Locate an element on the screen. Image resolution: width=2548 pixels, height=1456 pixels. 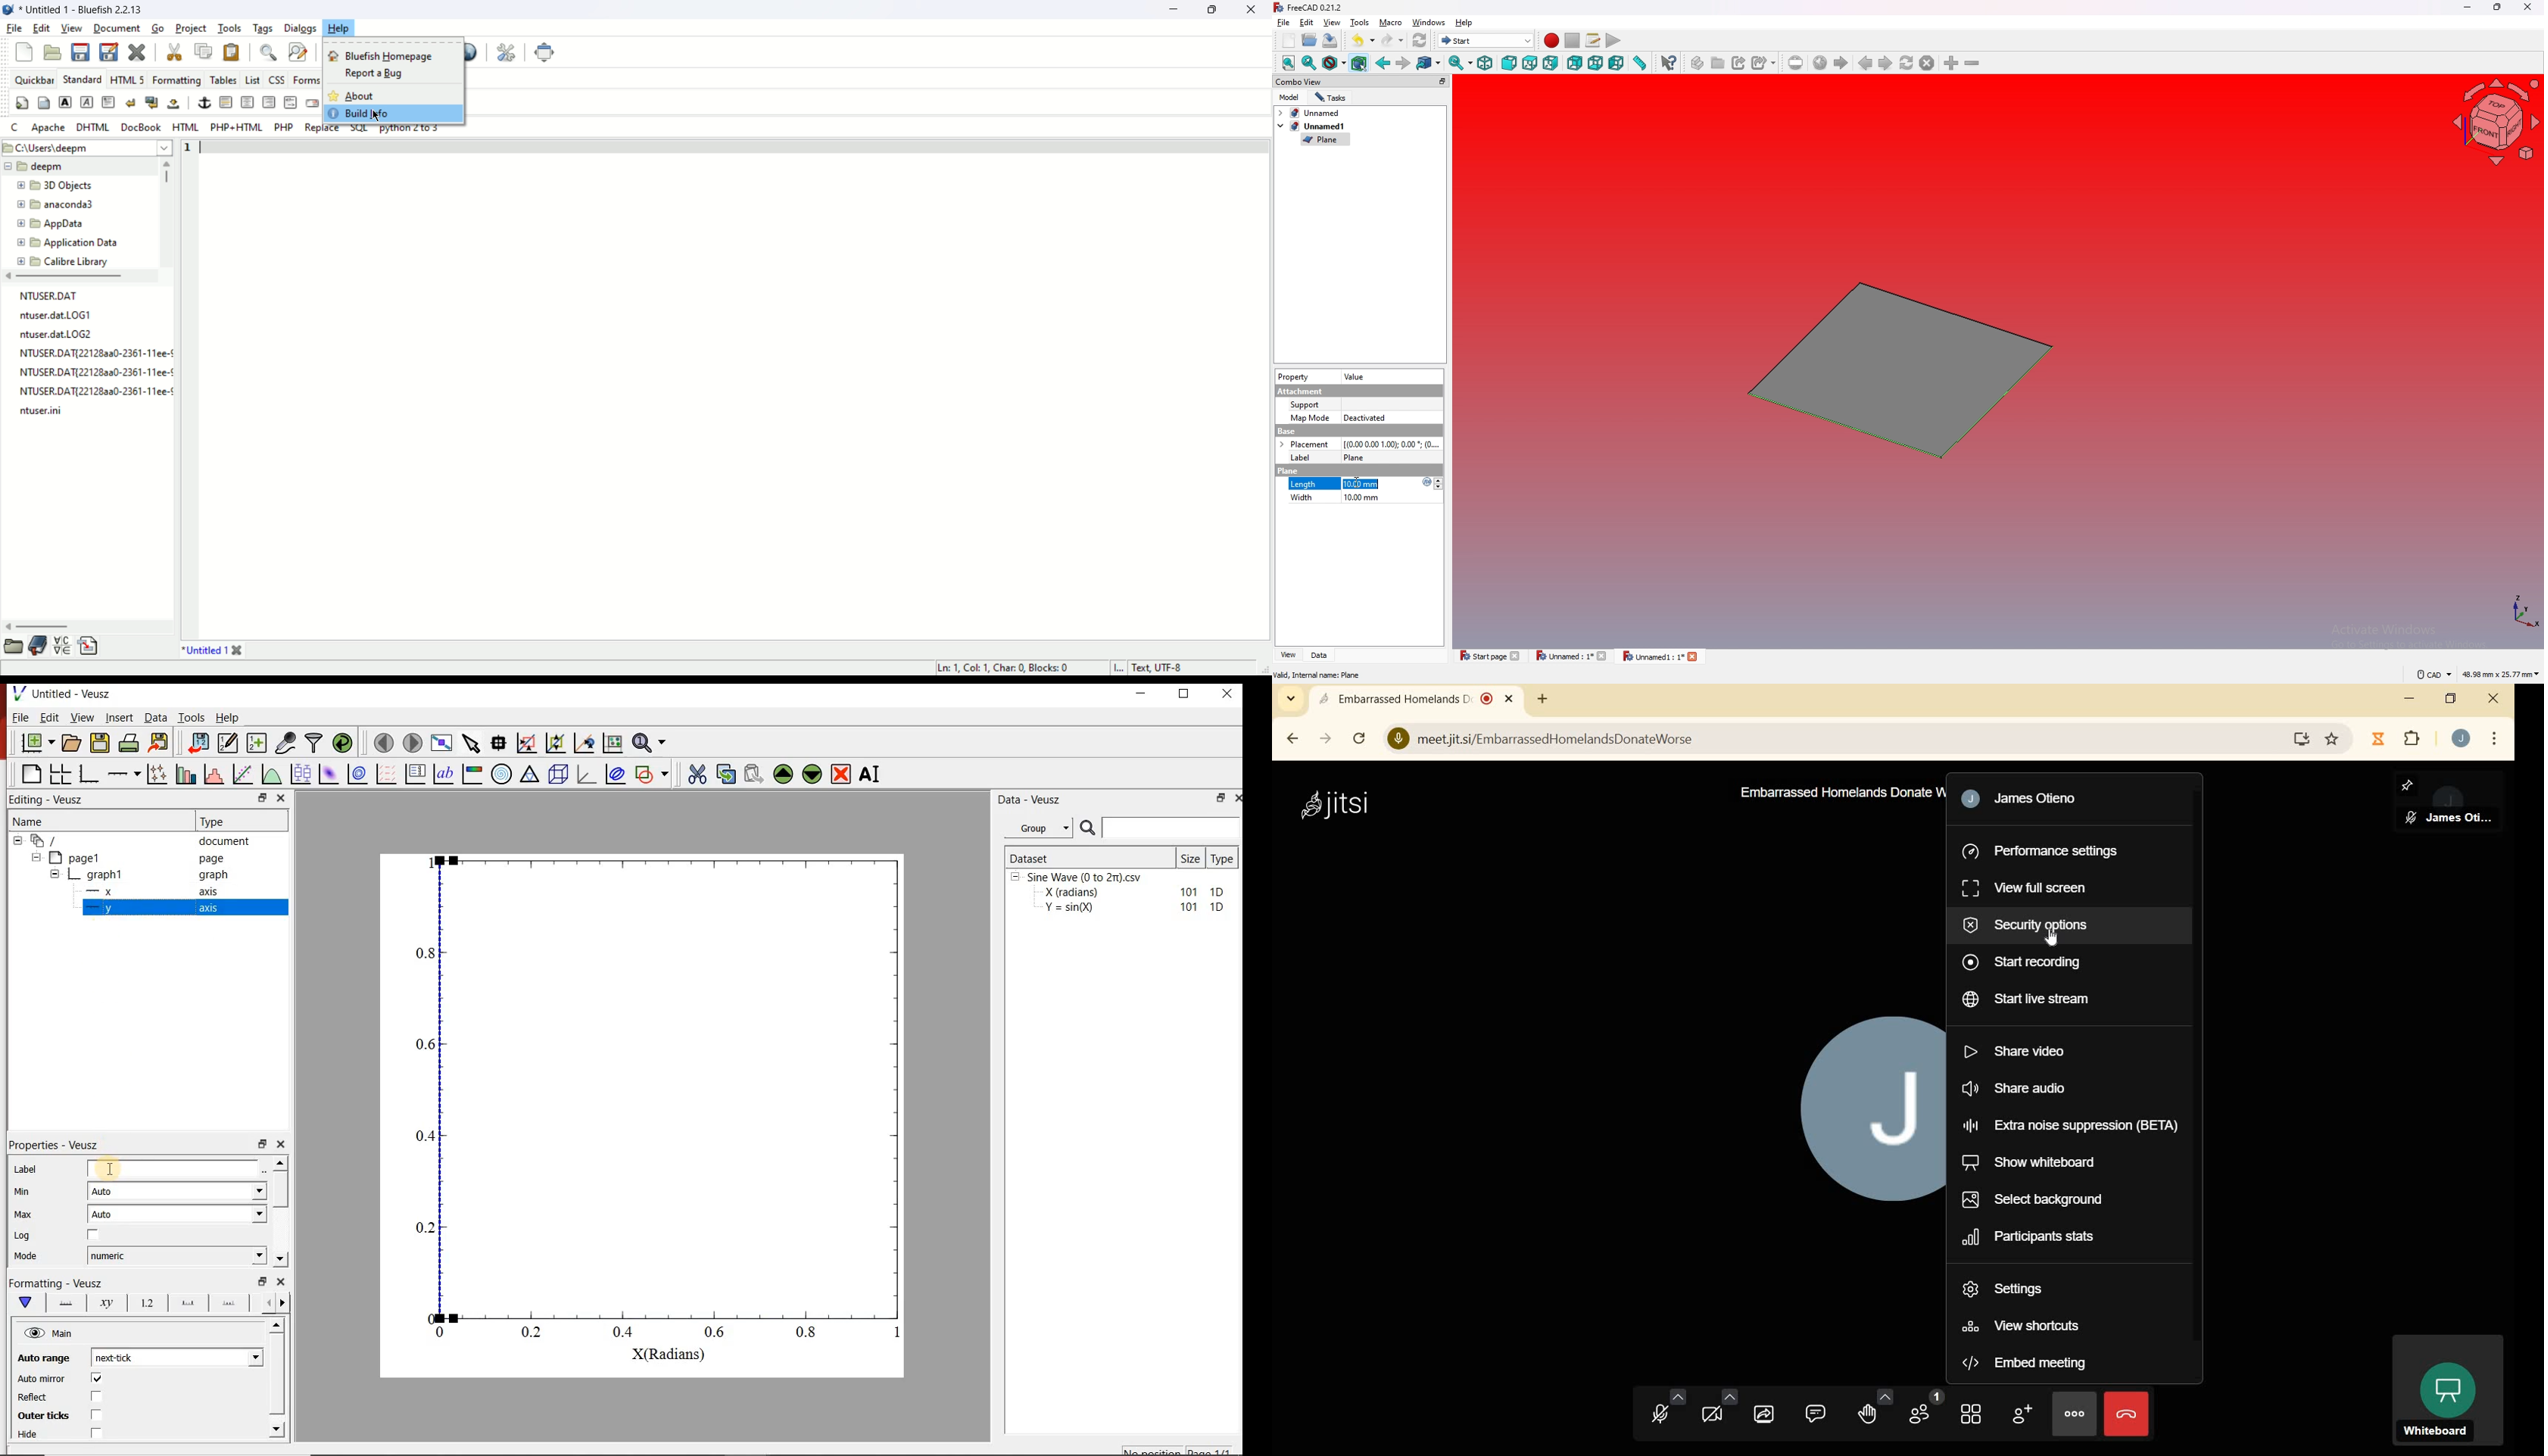
file name is located at coordinates (94, 352).